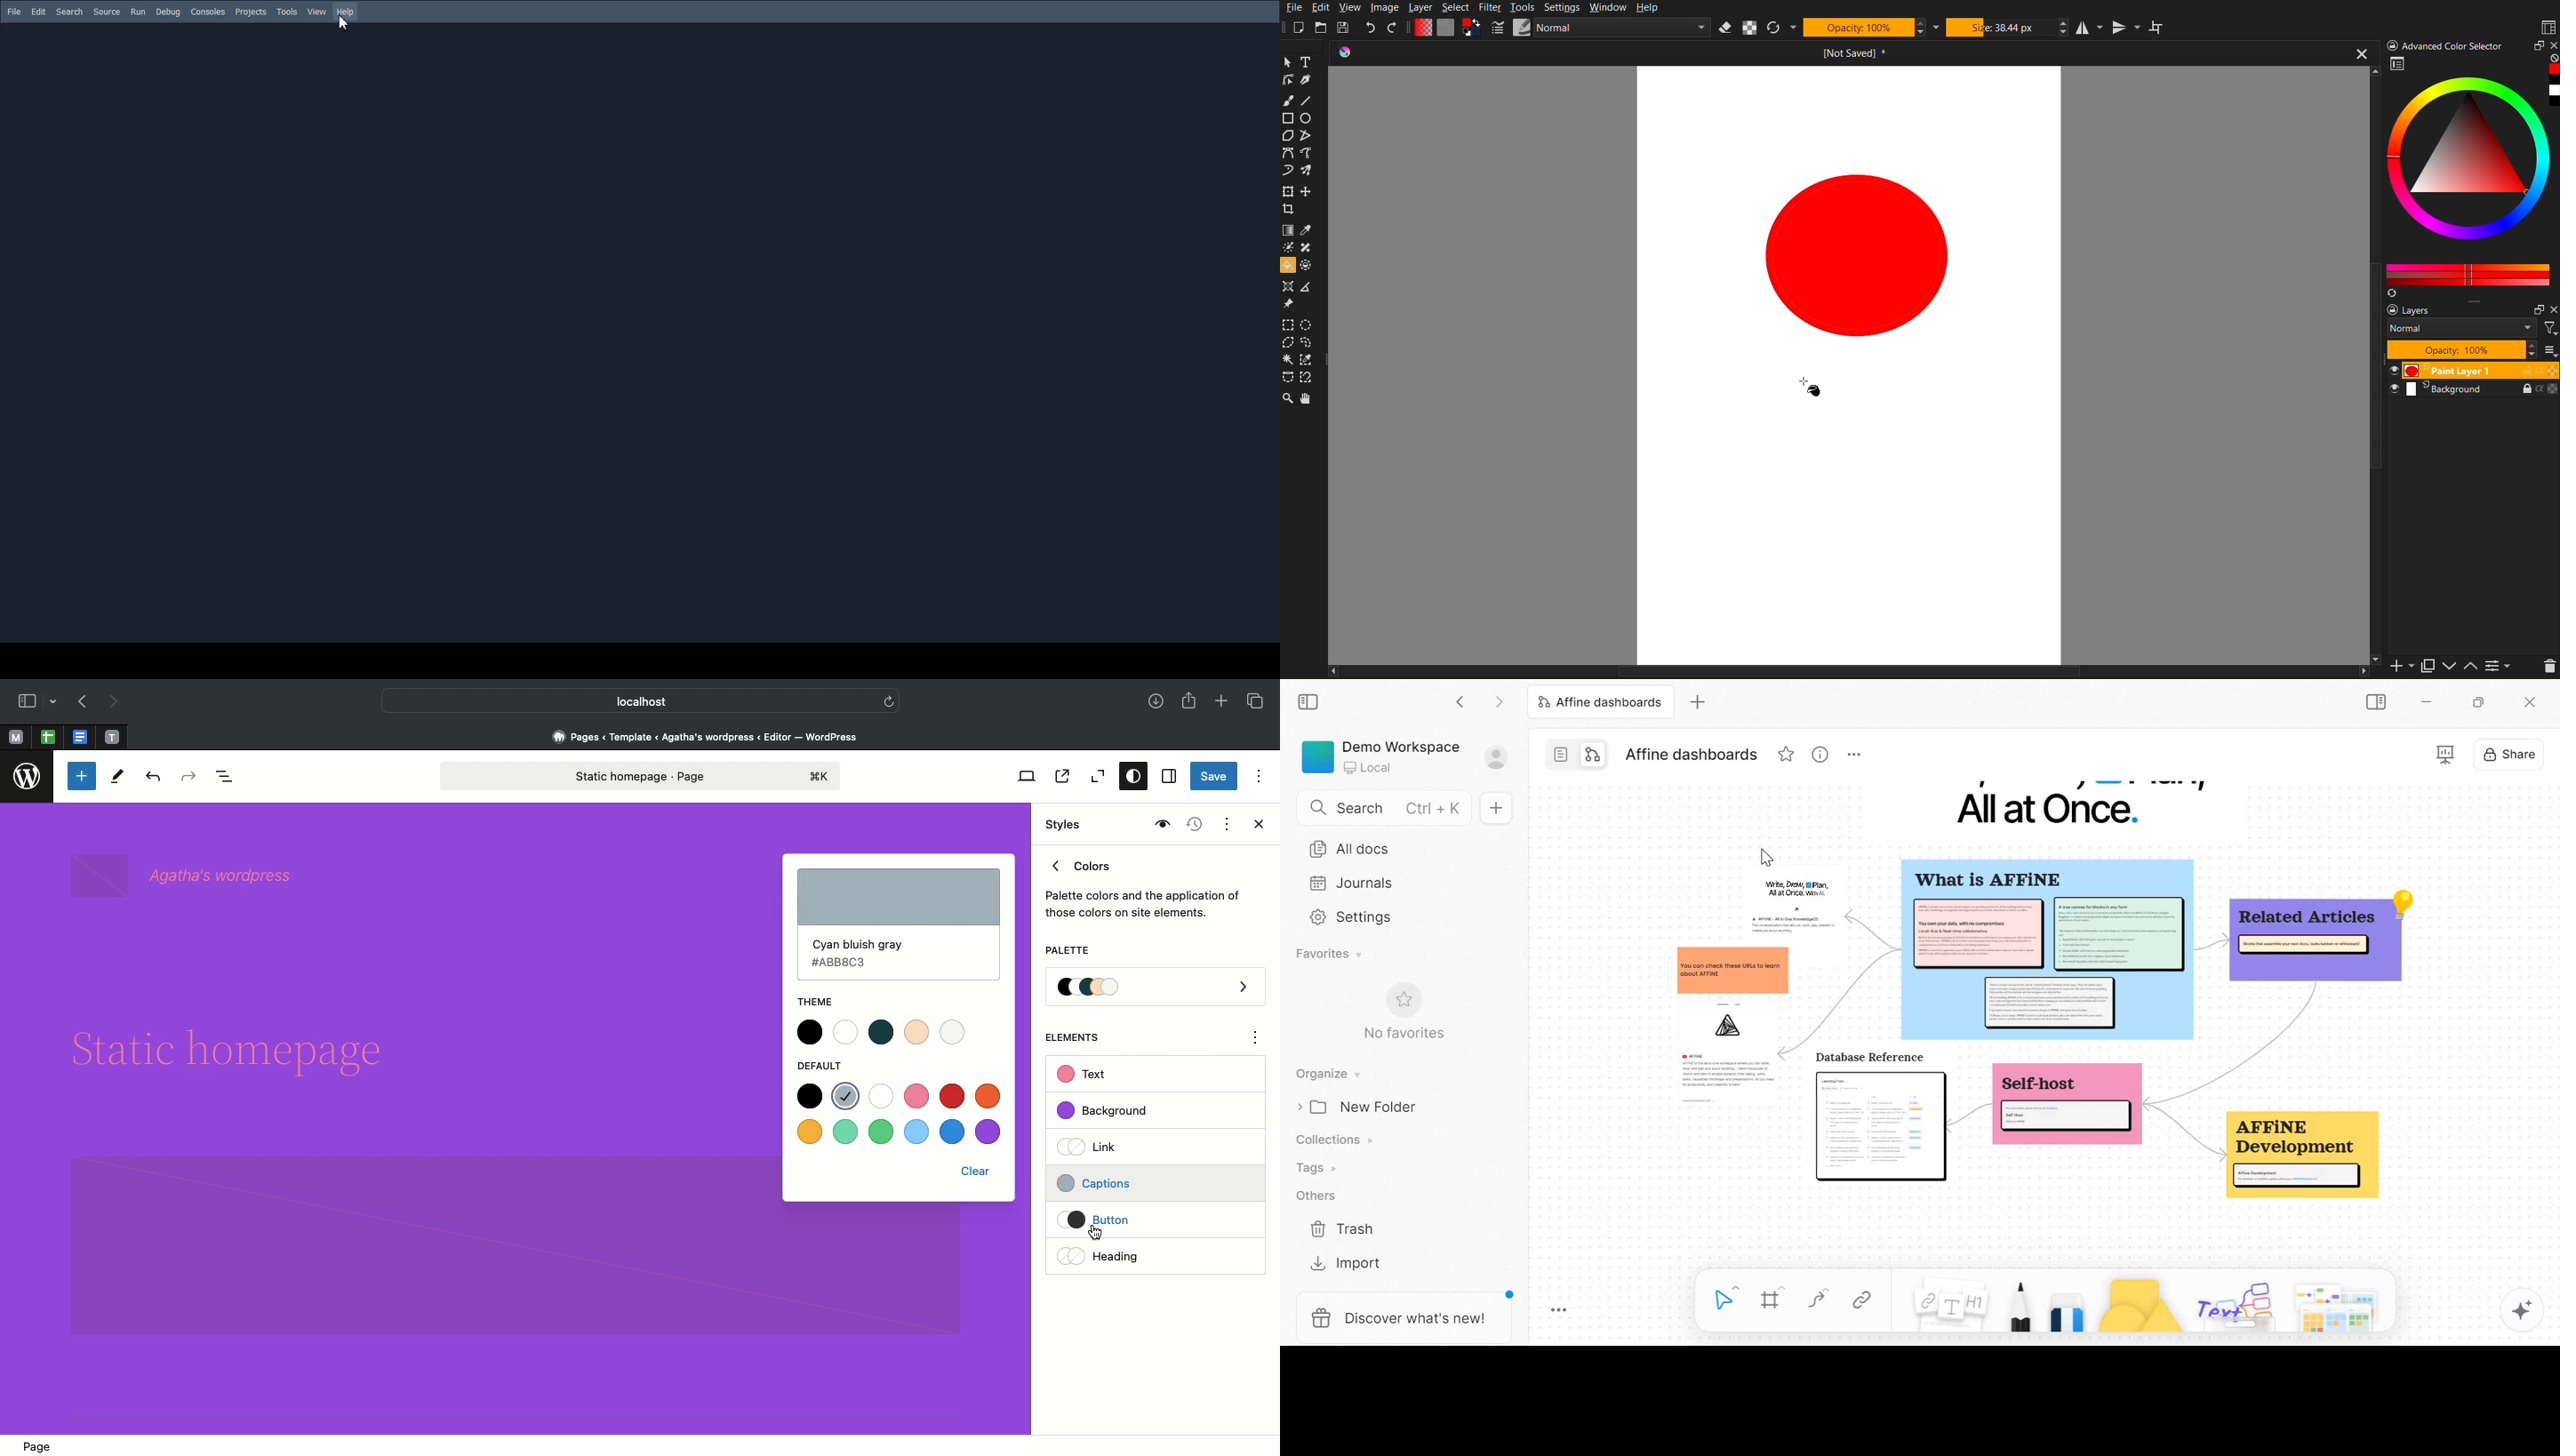 The width and height of the screenshot is (2576, 1456). Describe the element at coordinates (81, 703) in the screenshot. I see `Previous page` at that location.